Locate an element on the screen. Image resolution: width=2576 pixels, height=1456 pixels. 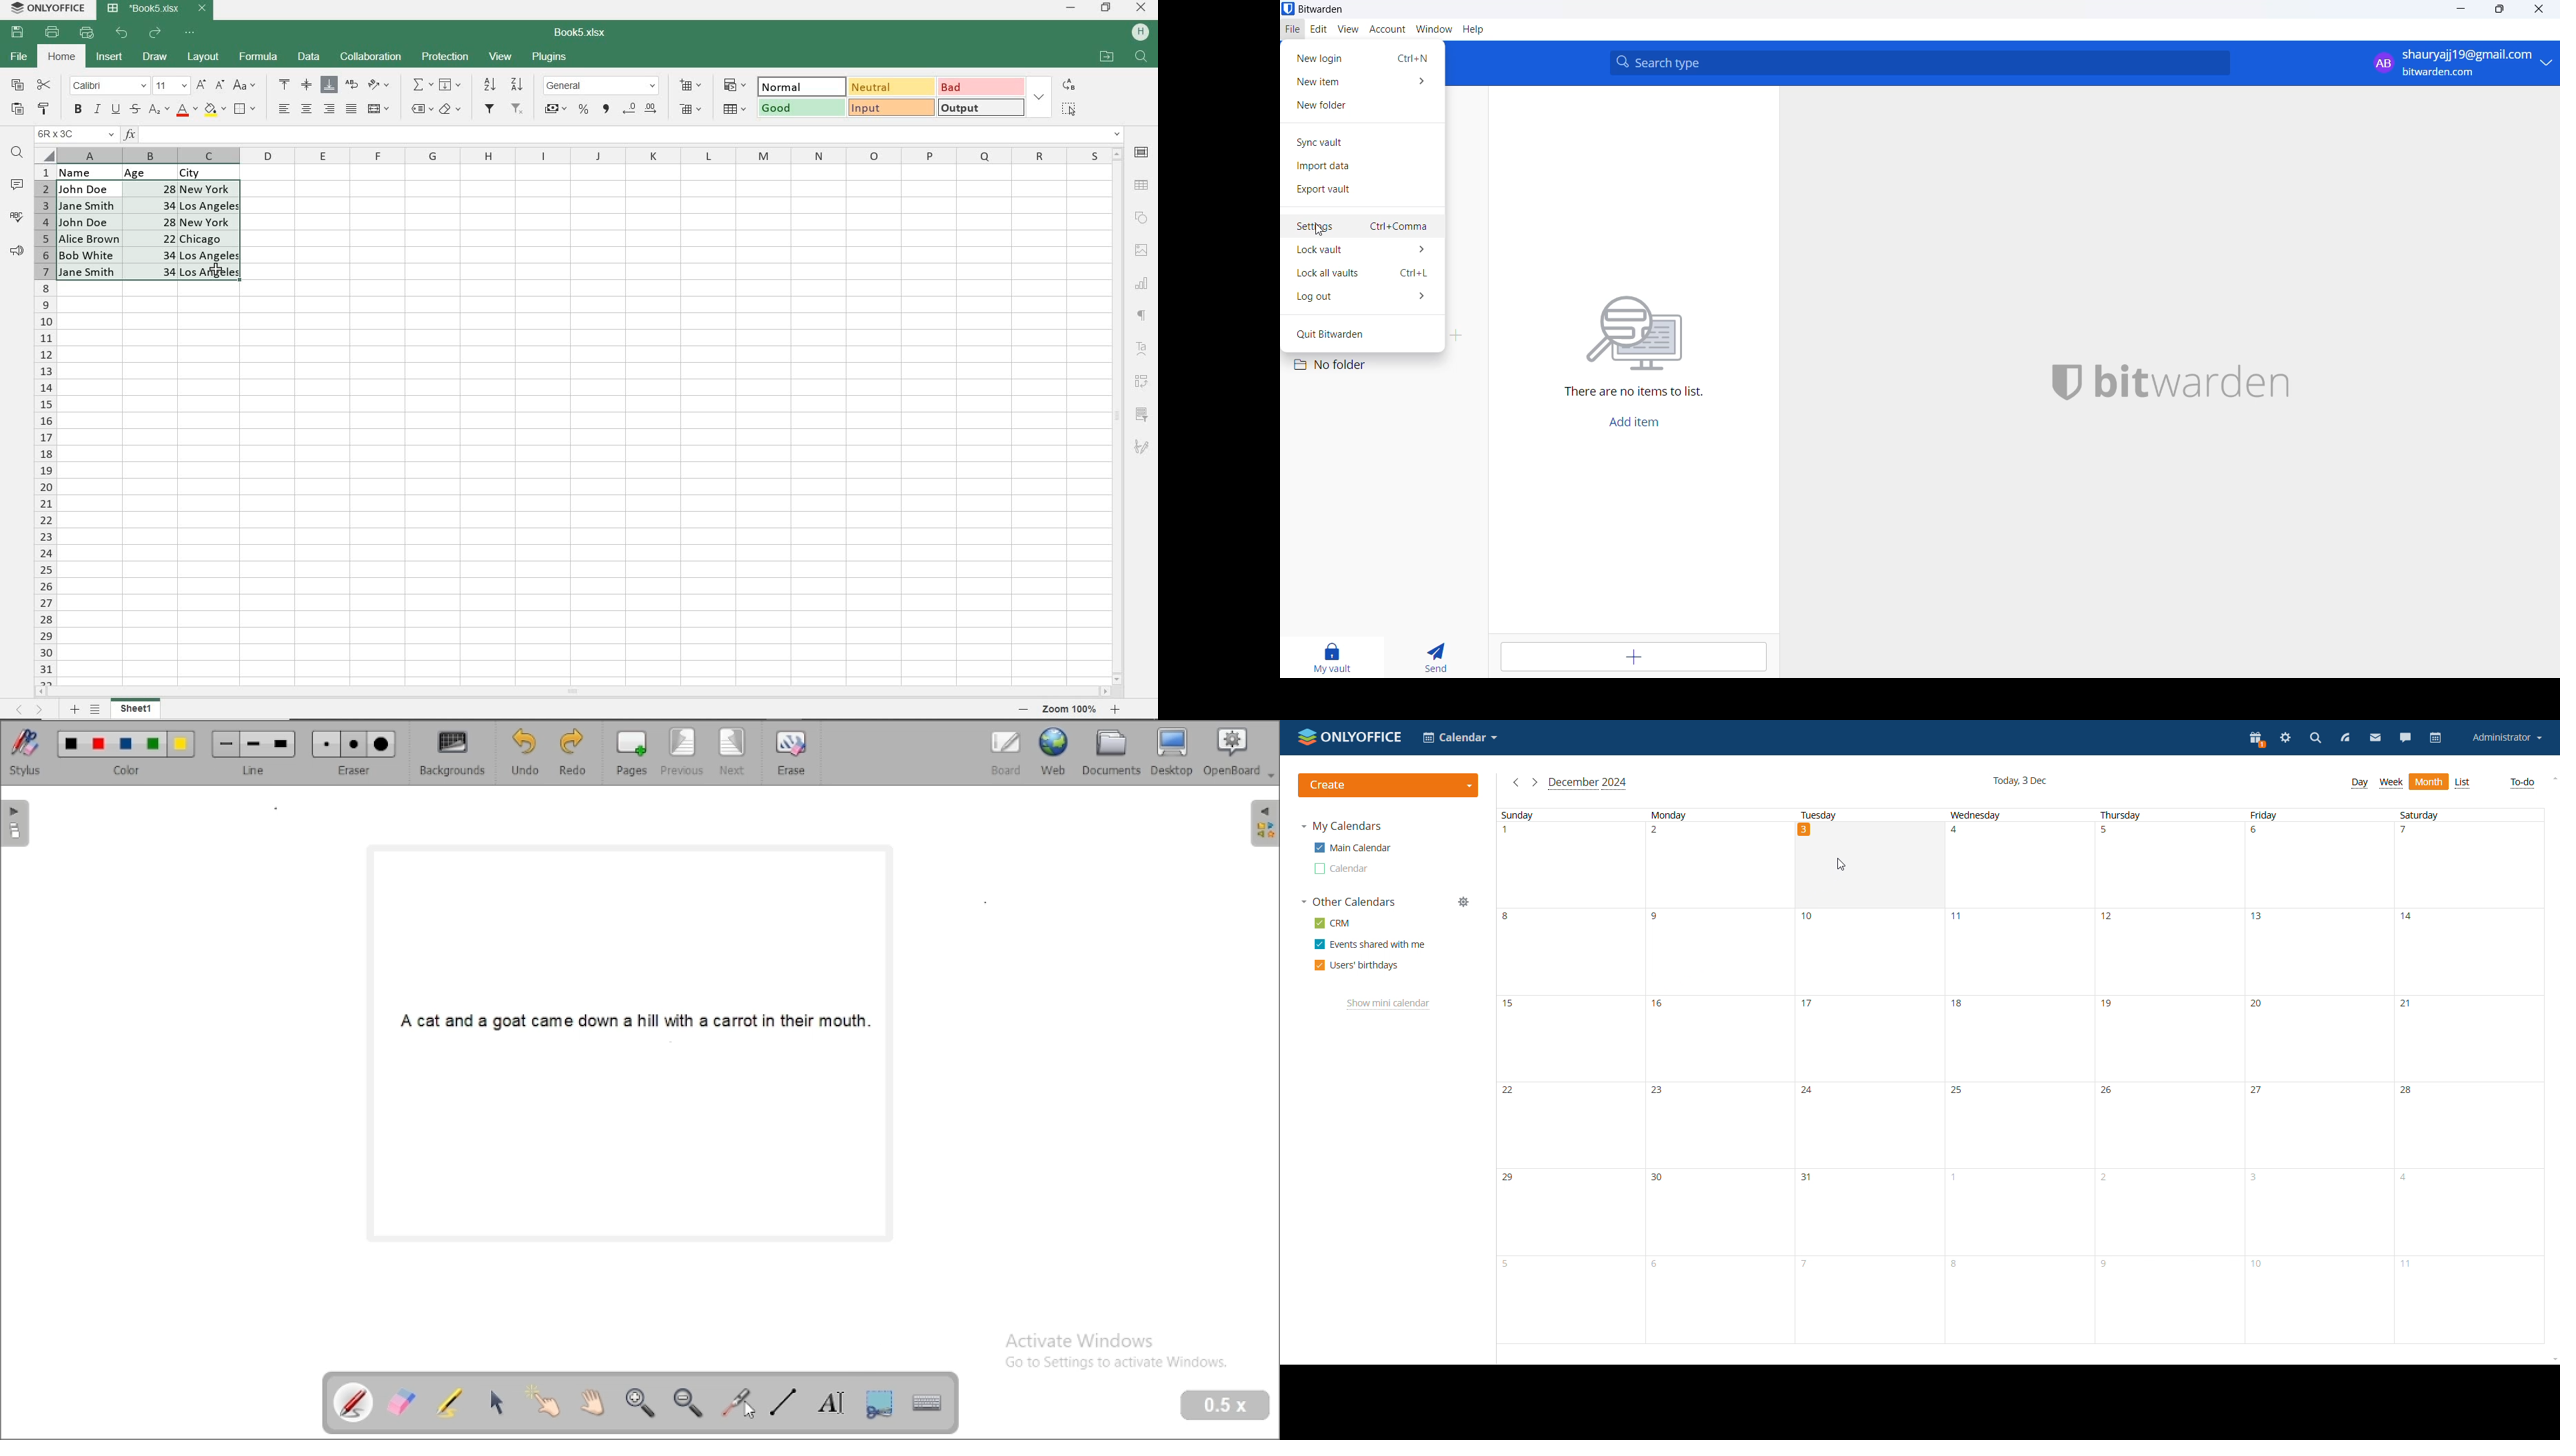
IMAGE is located at coordinates (1141, 250).